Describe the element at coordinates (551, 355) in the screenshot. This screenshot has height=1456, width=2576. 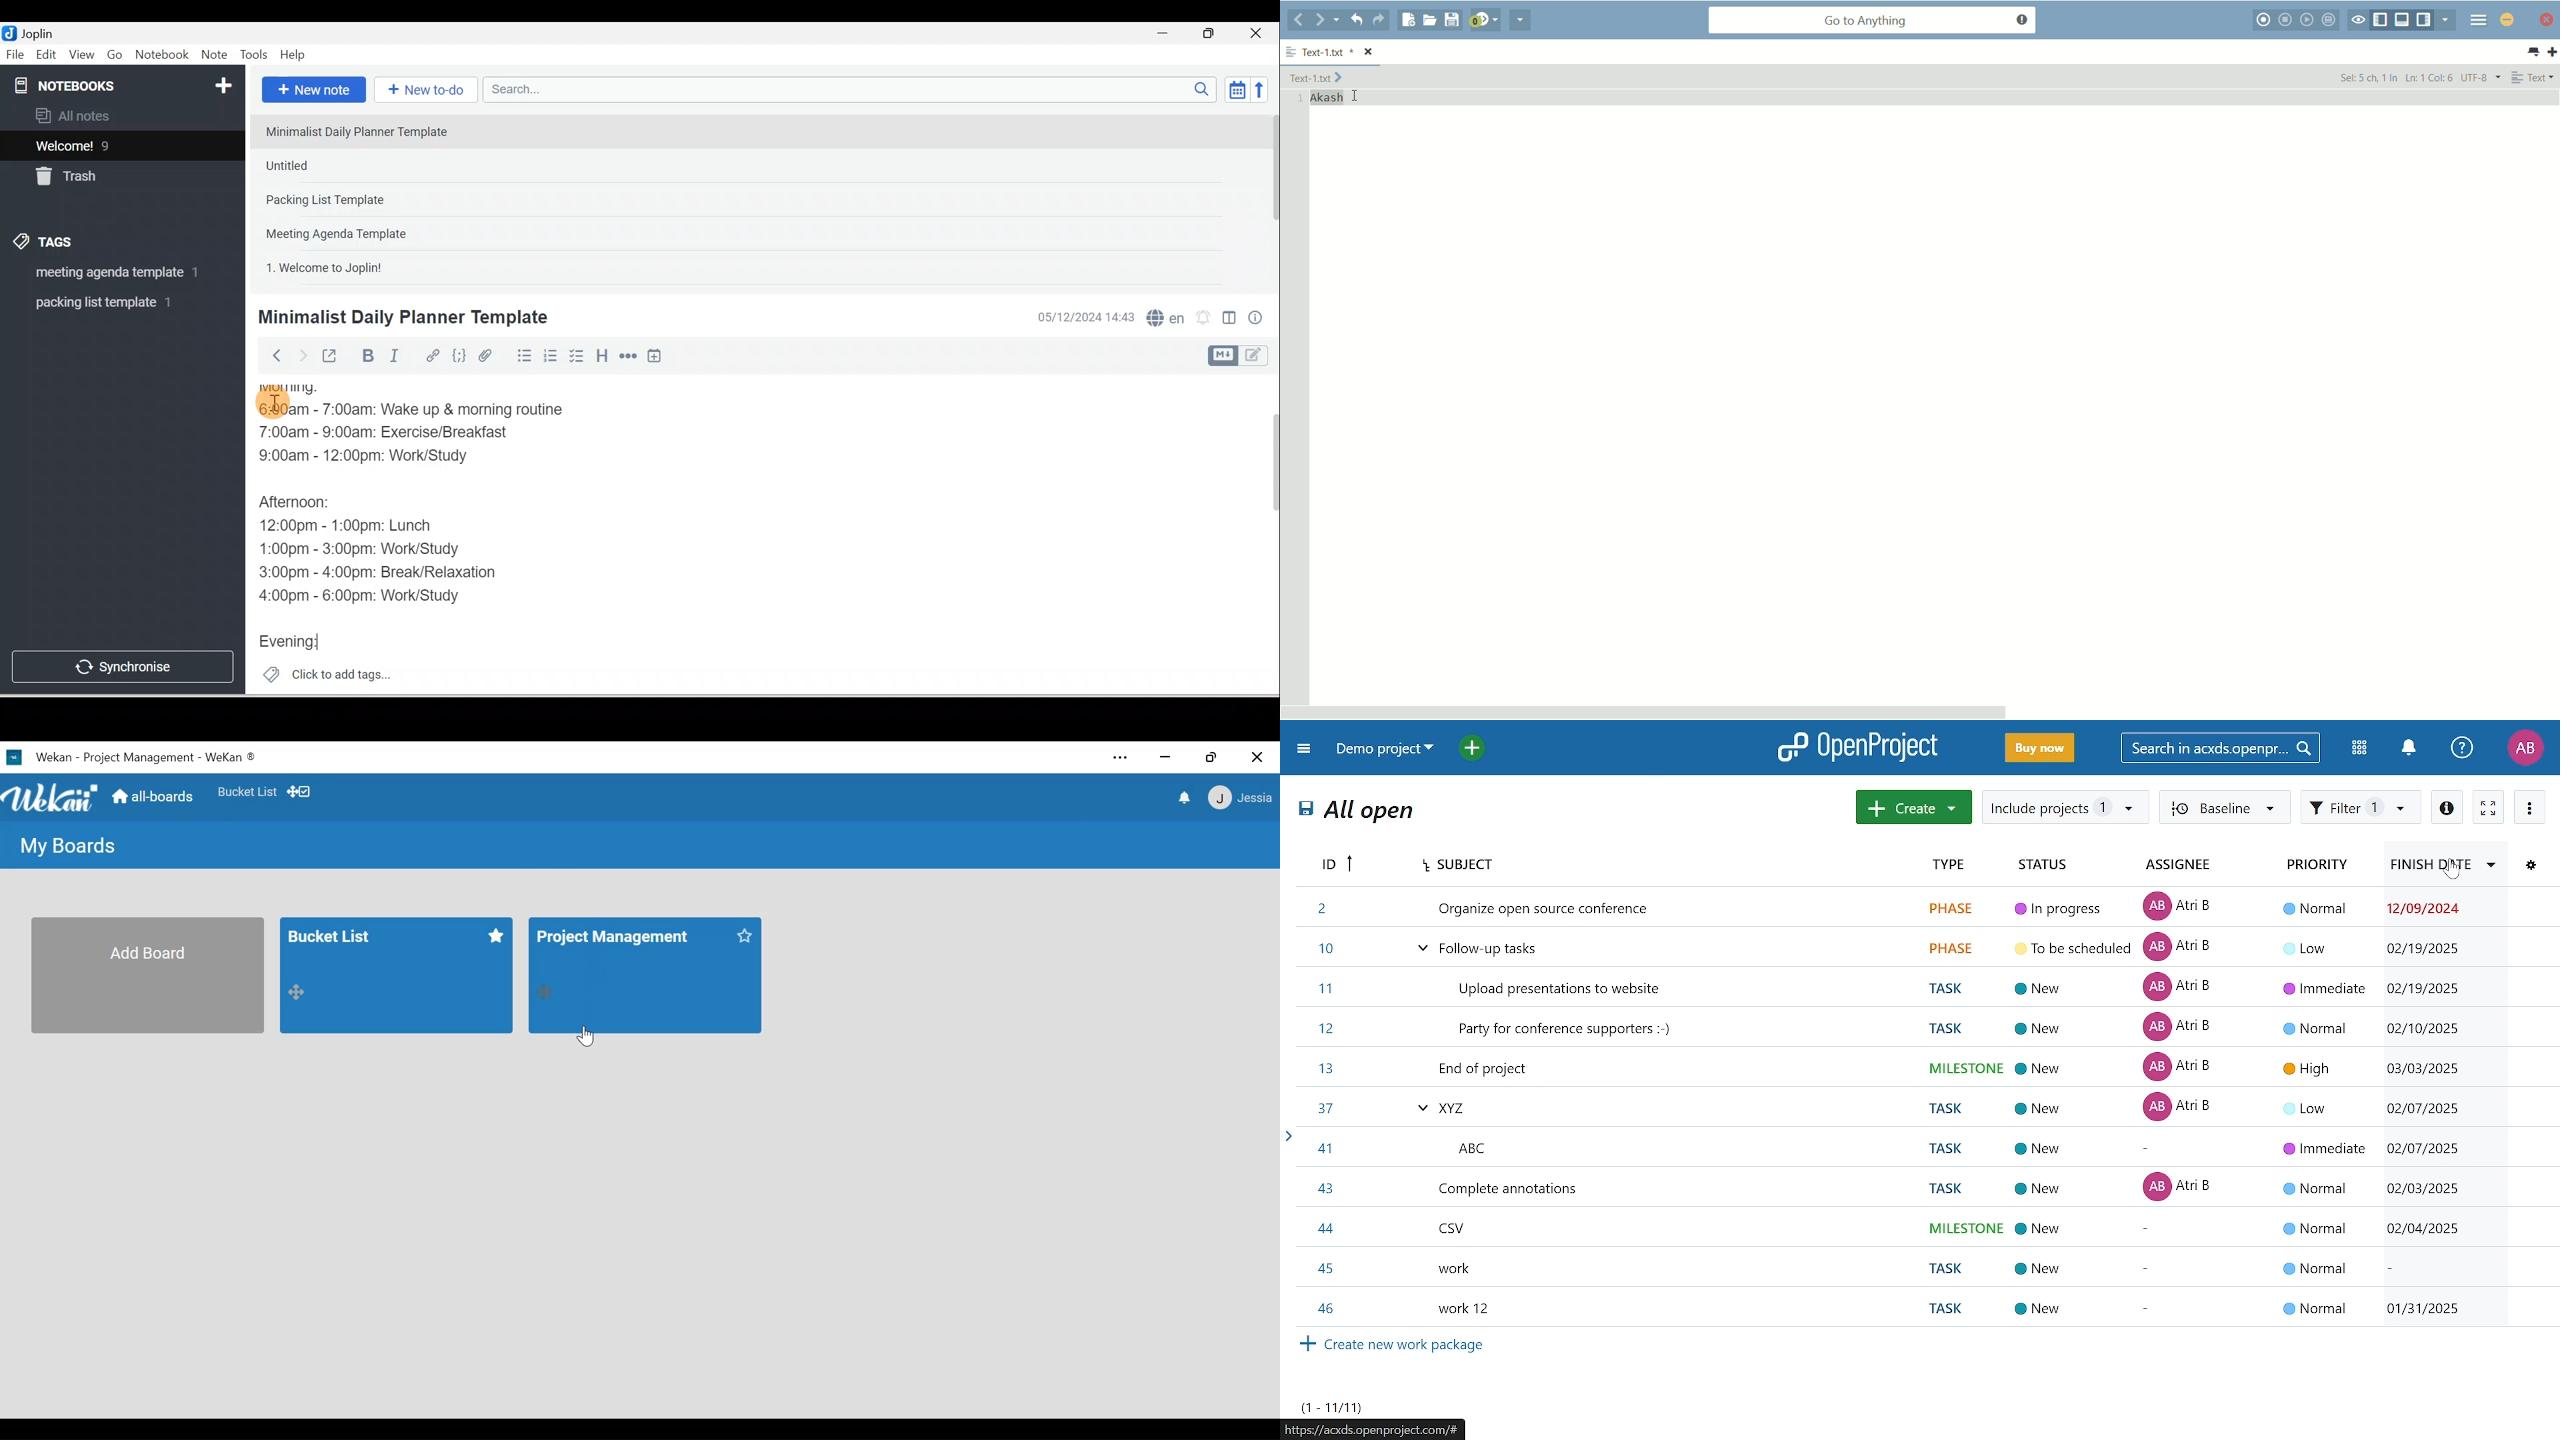
I see `Numbered list` at that location.